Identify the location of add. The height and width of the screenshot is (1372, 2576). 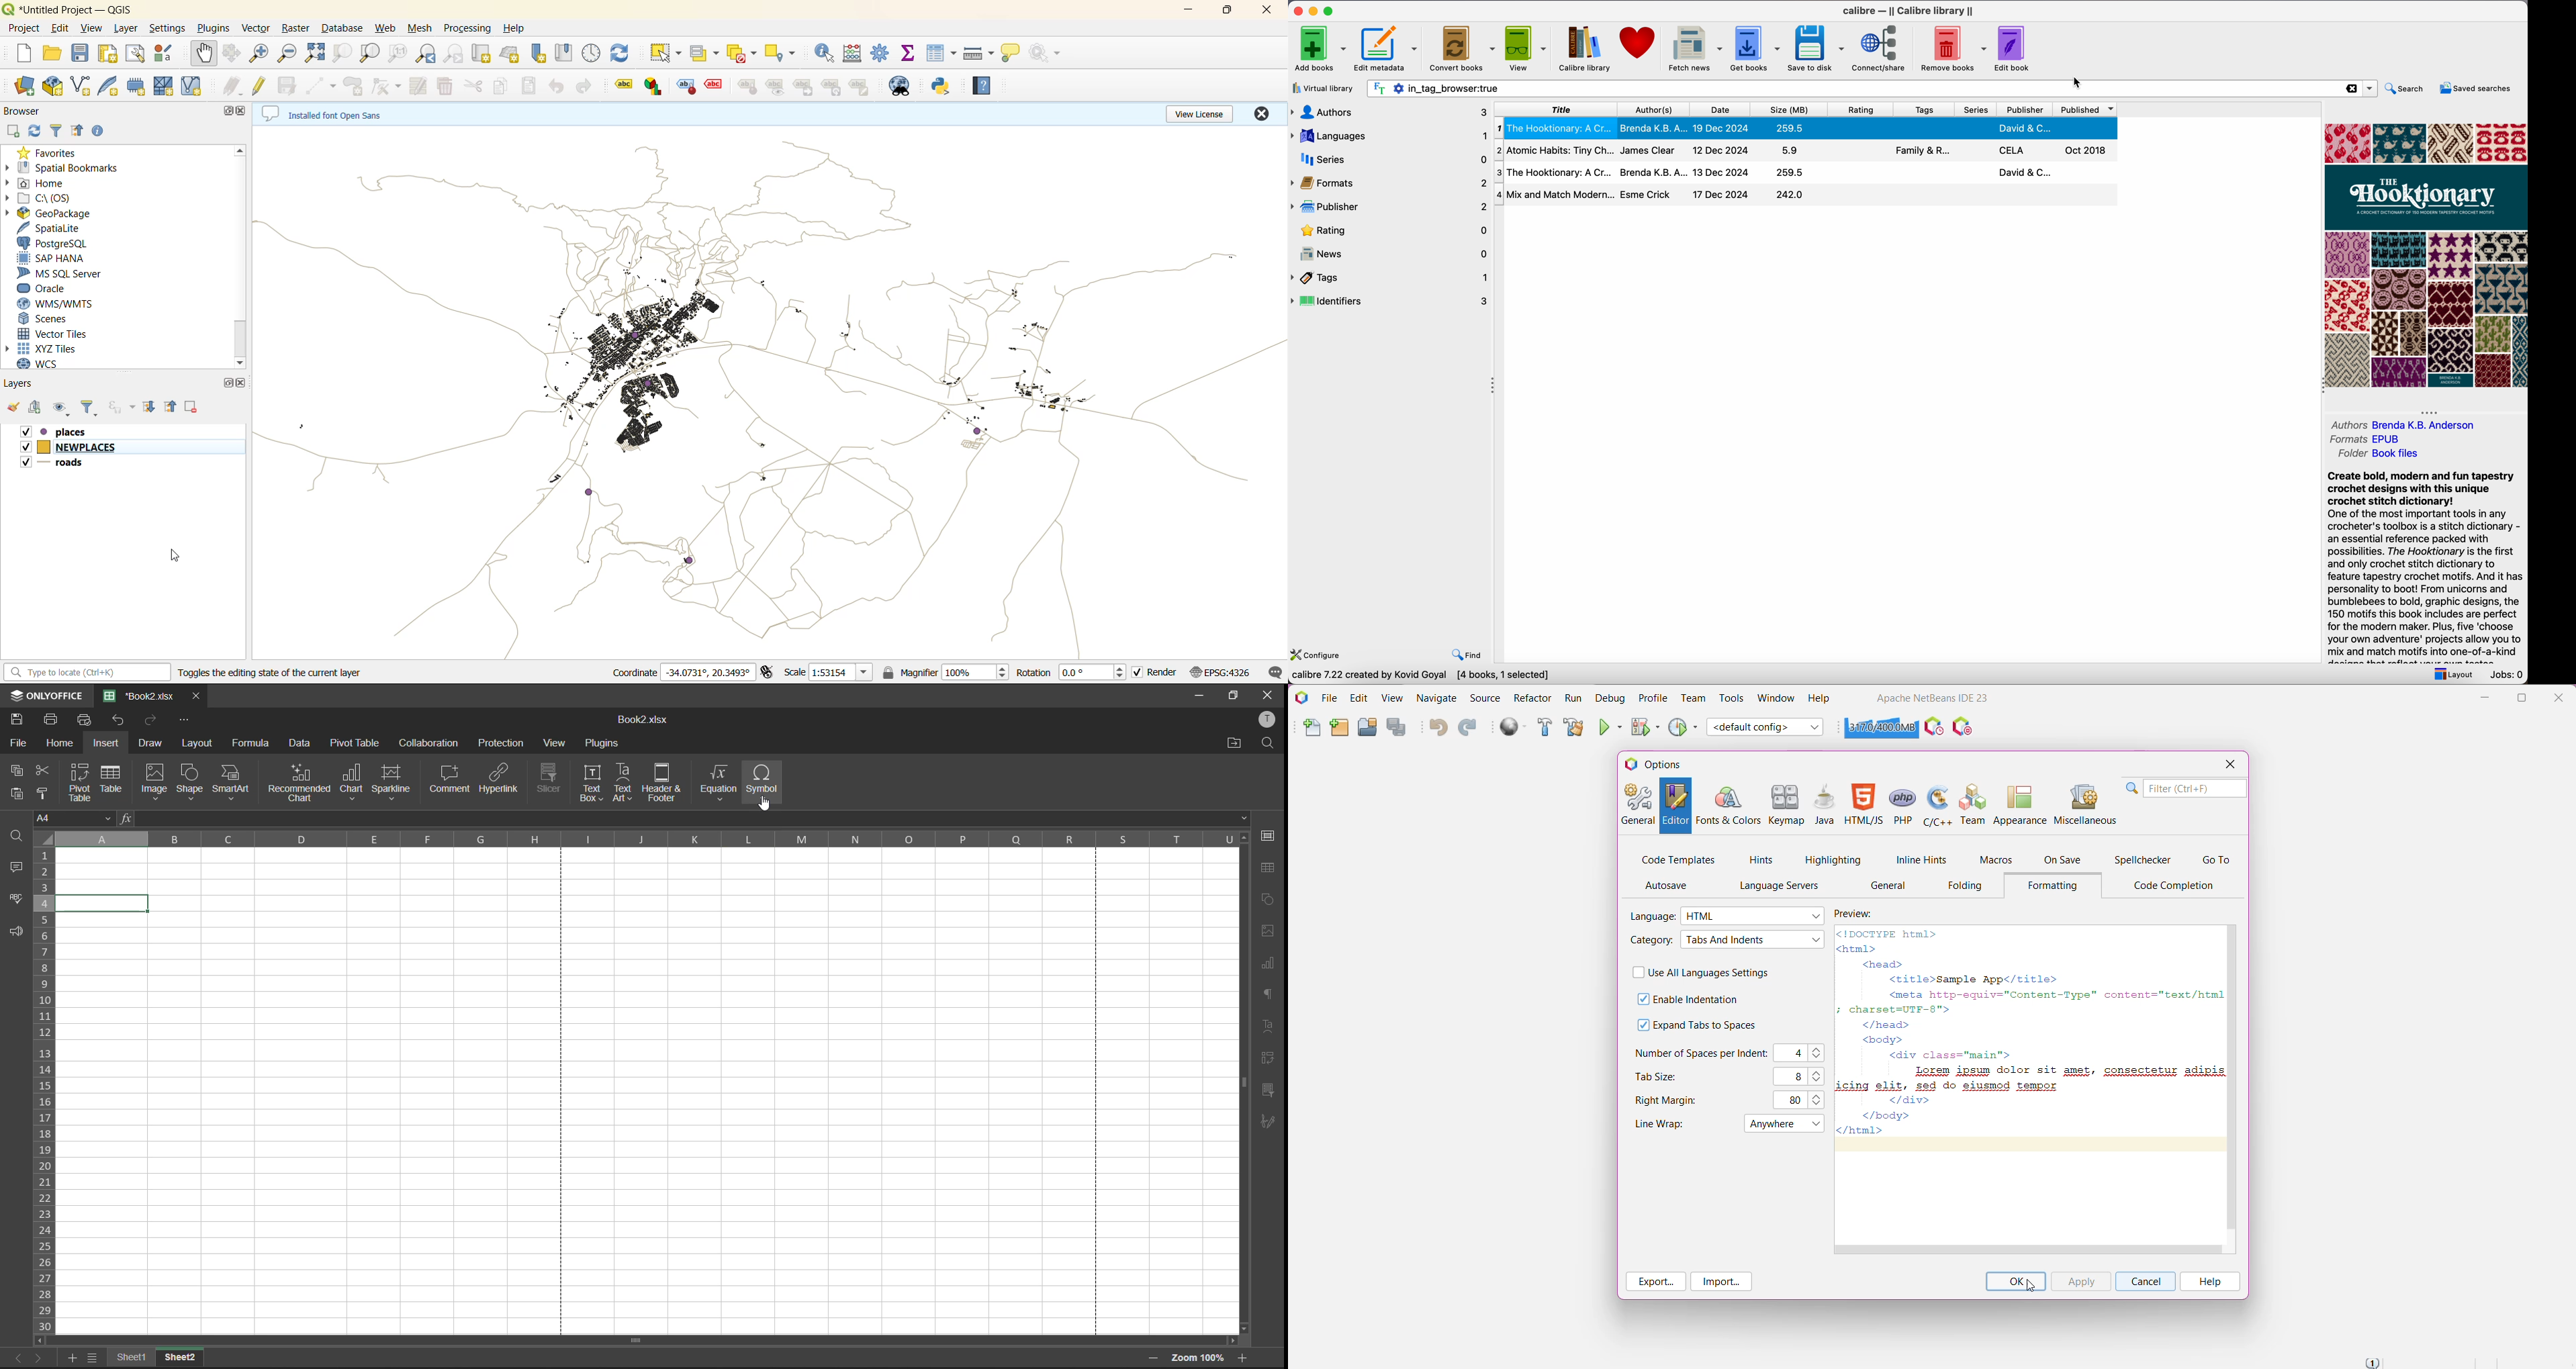
(38, 409).